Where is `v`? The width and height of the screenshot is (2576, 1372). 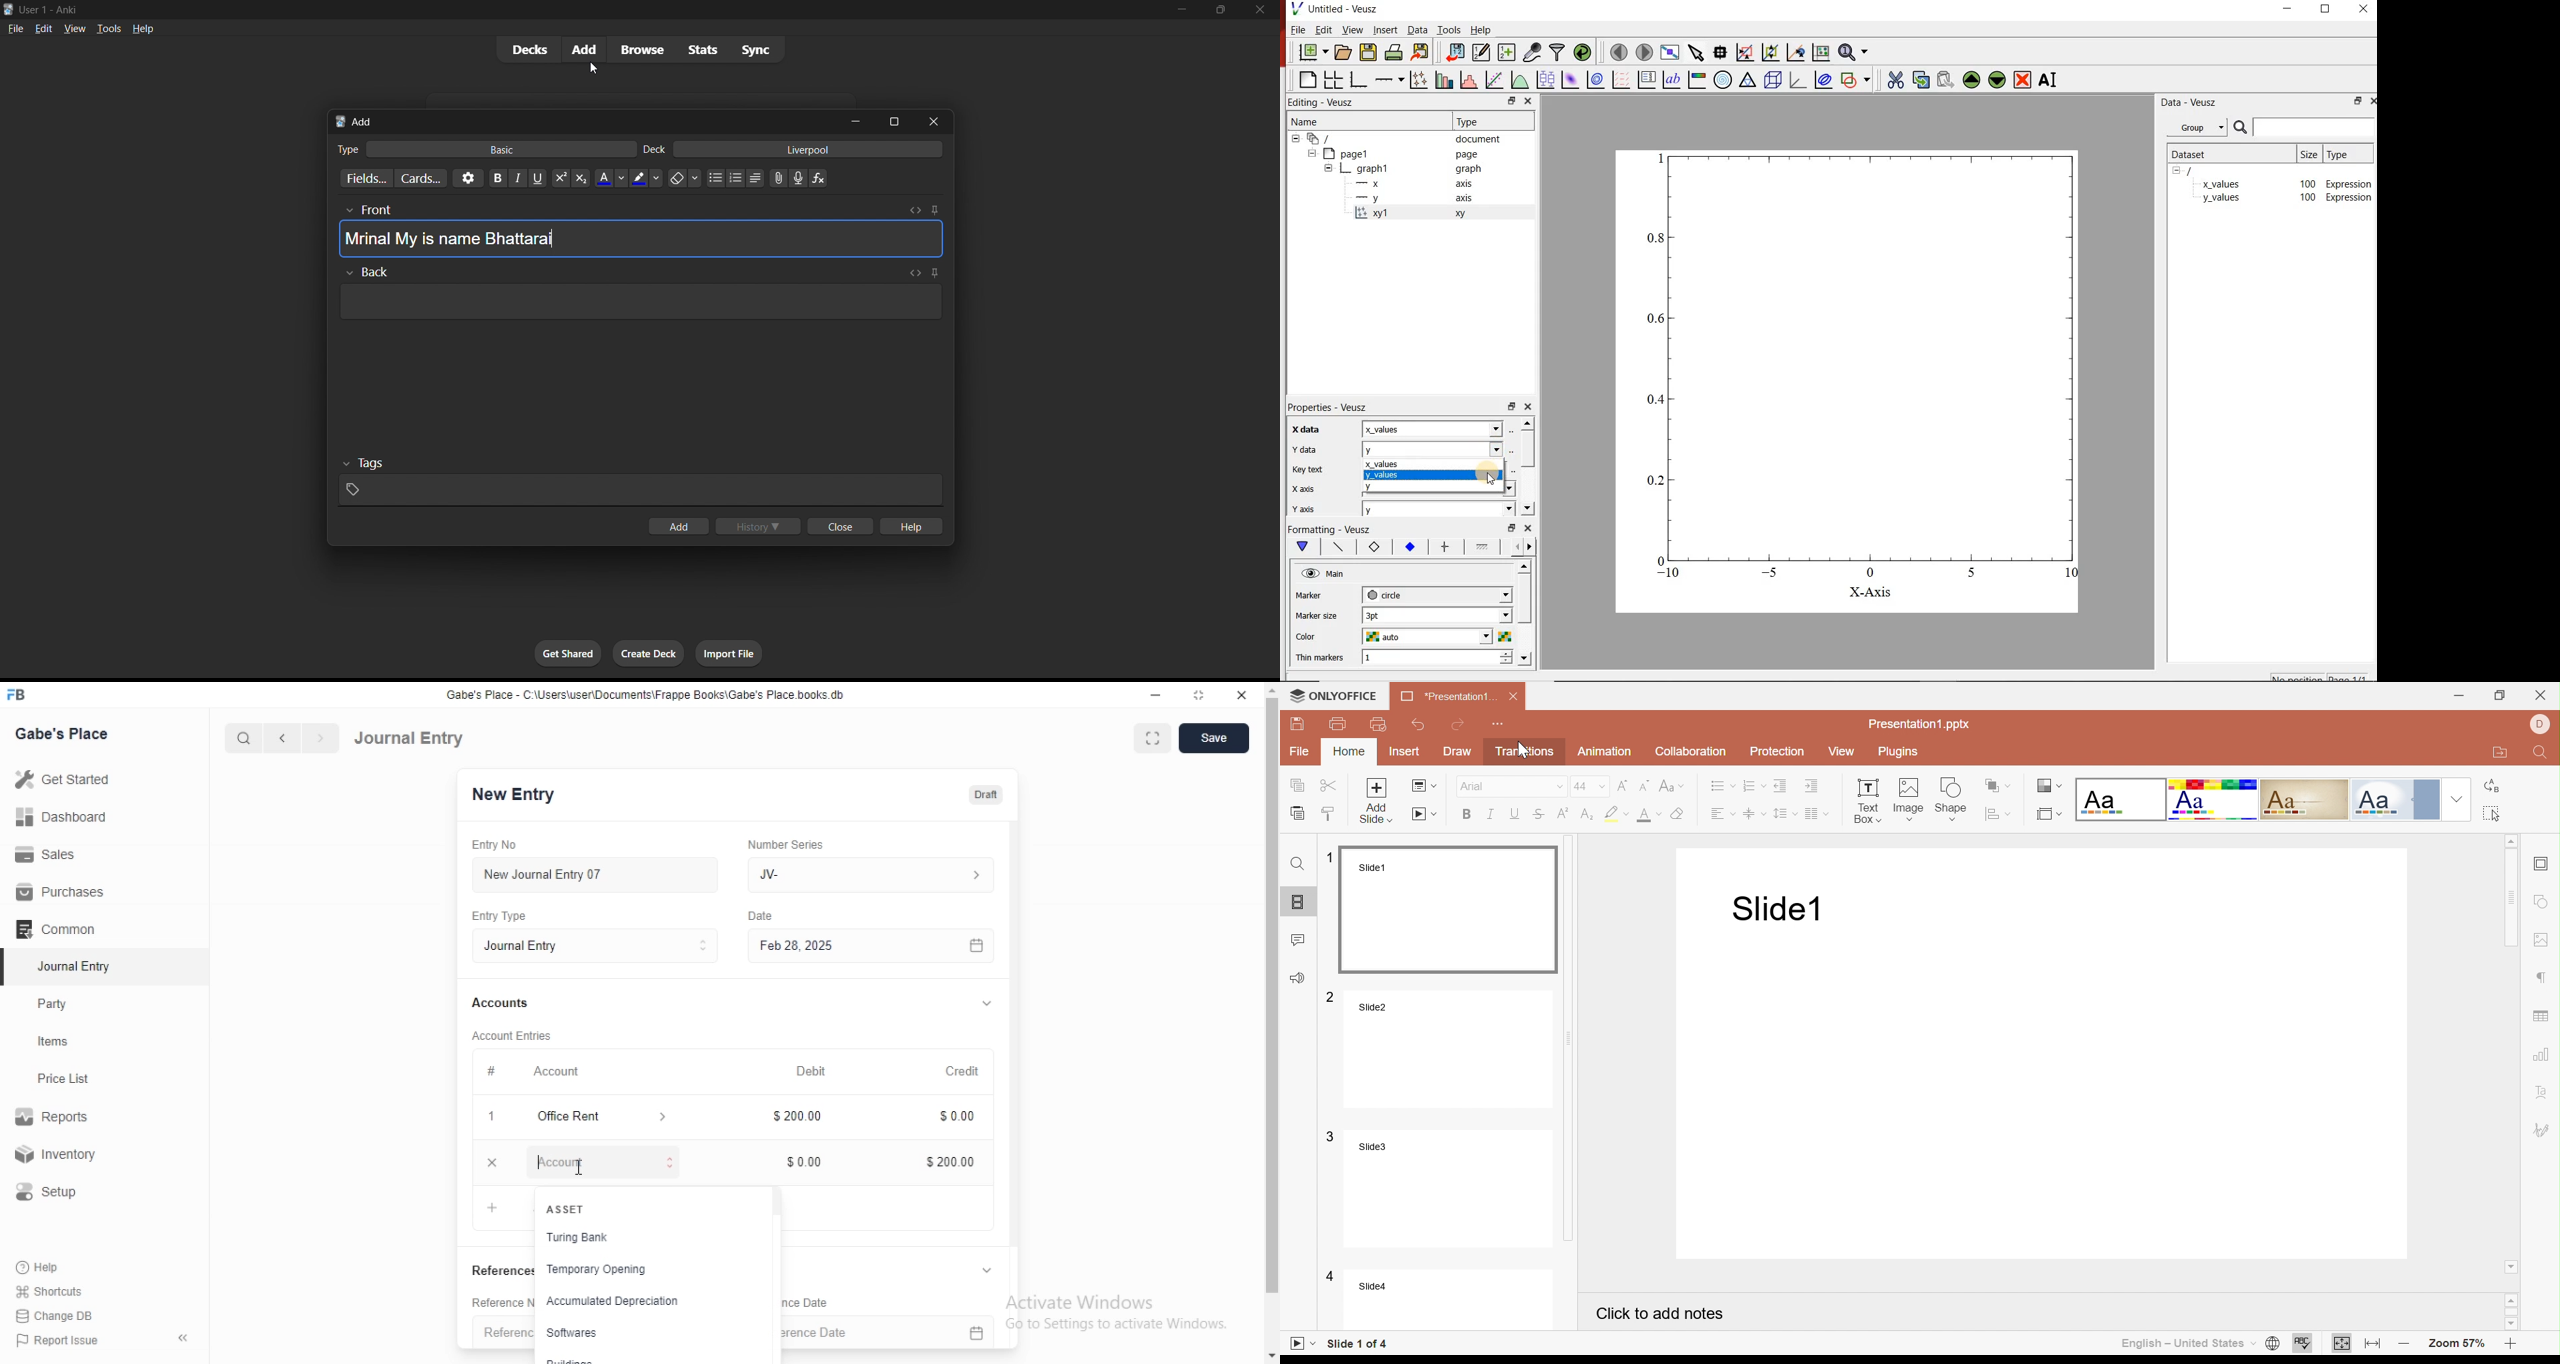 v is located at coordinates (994, 1000).